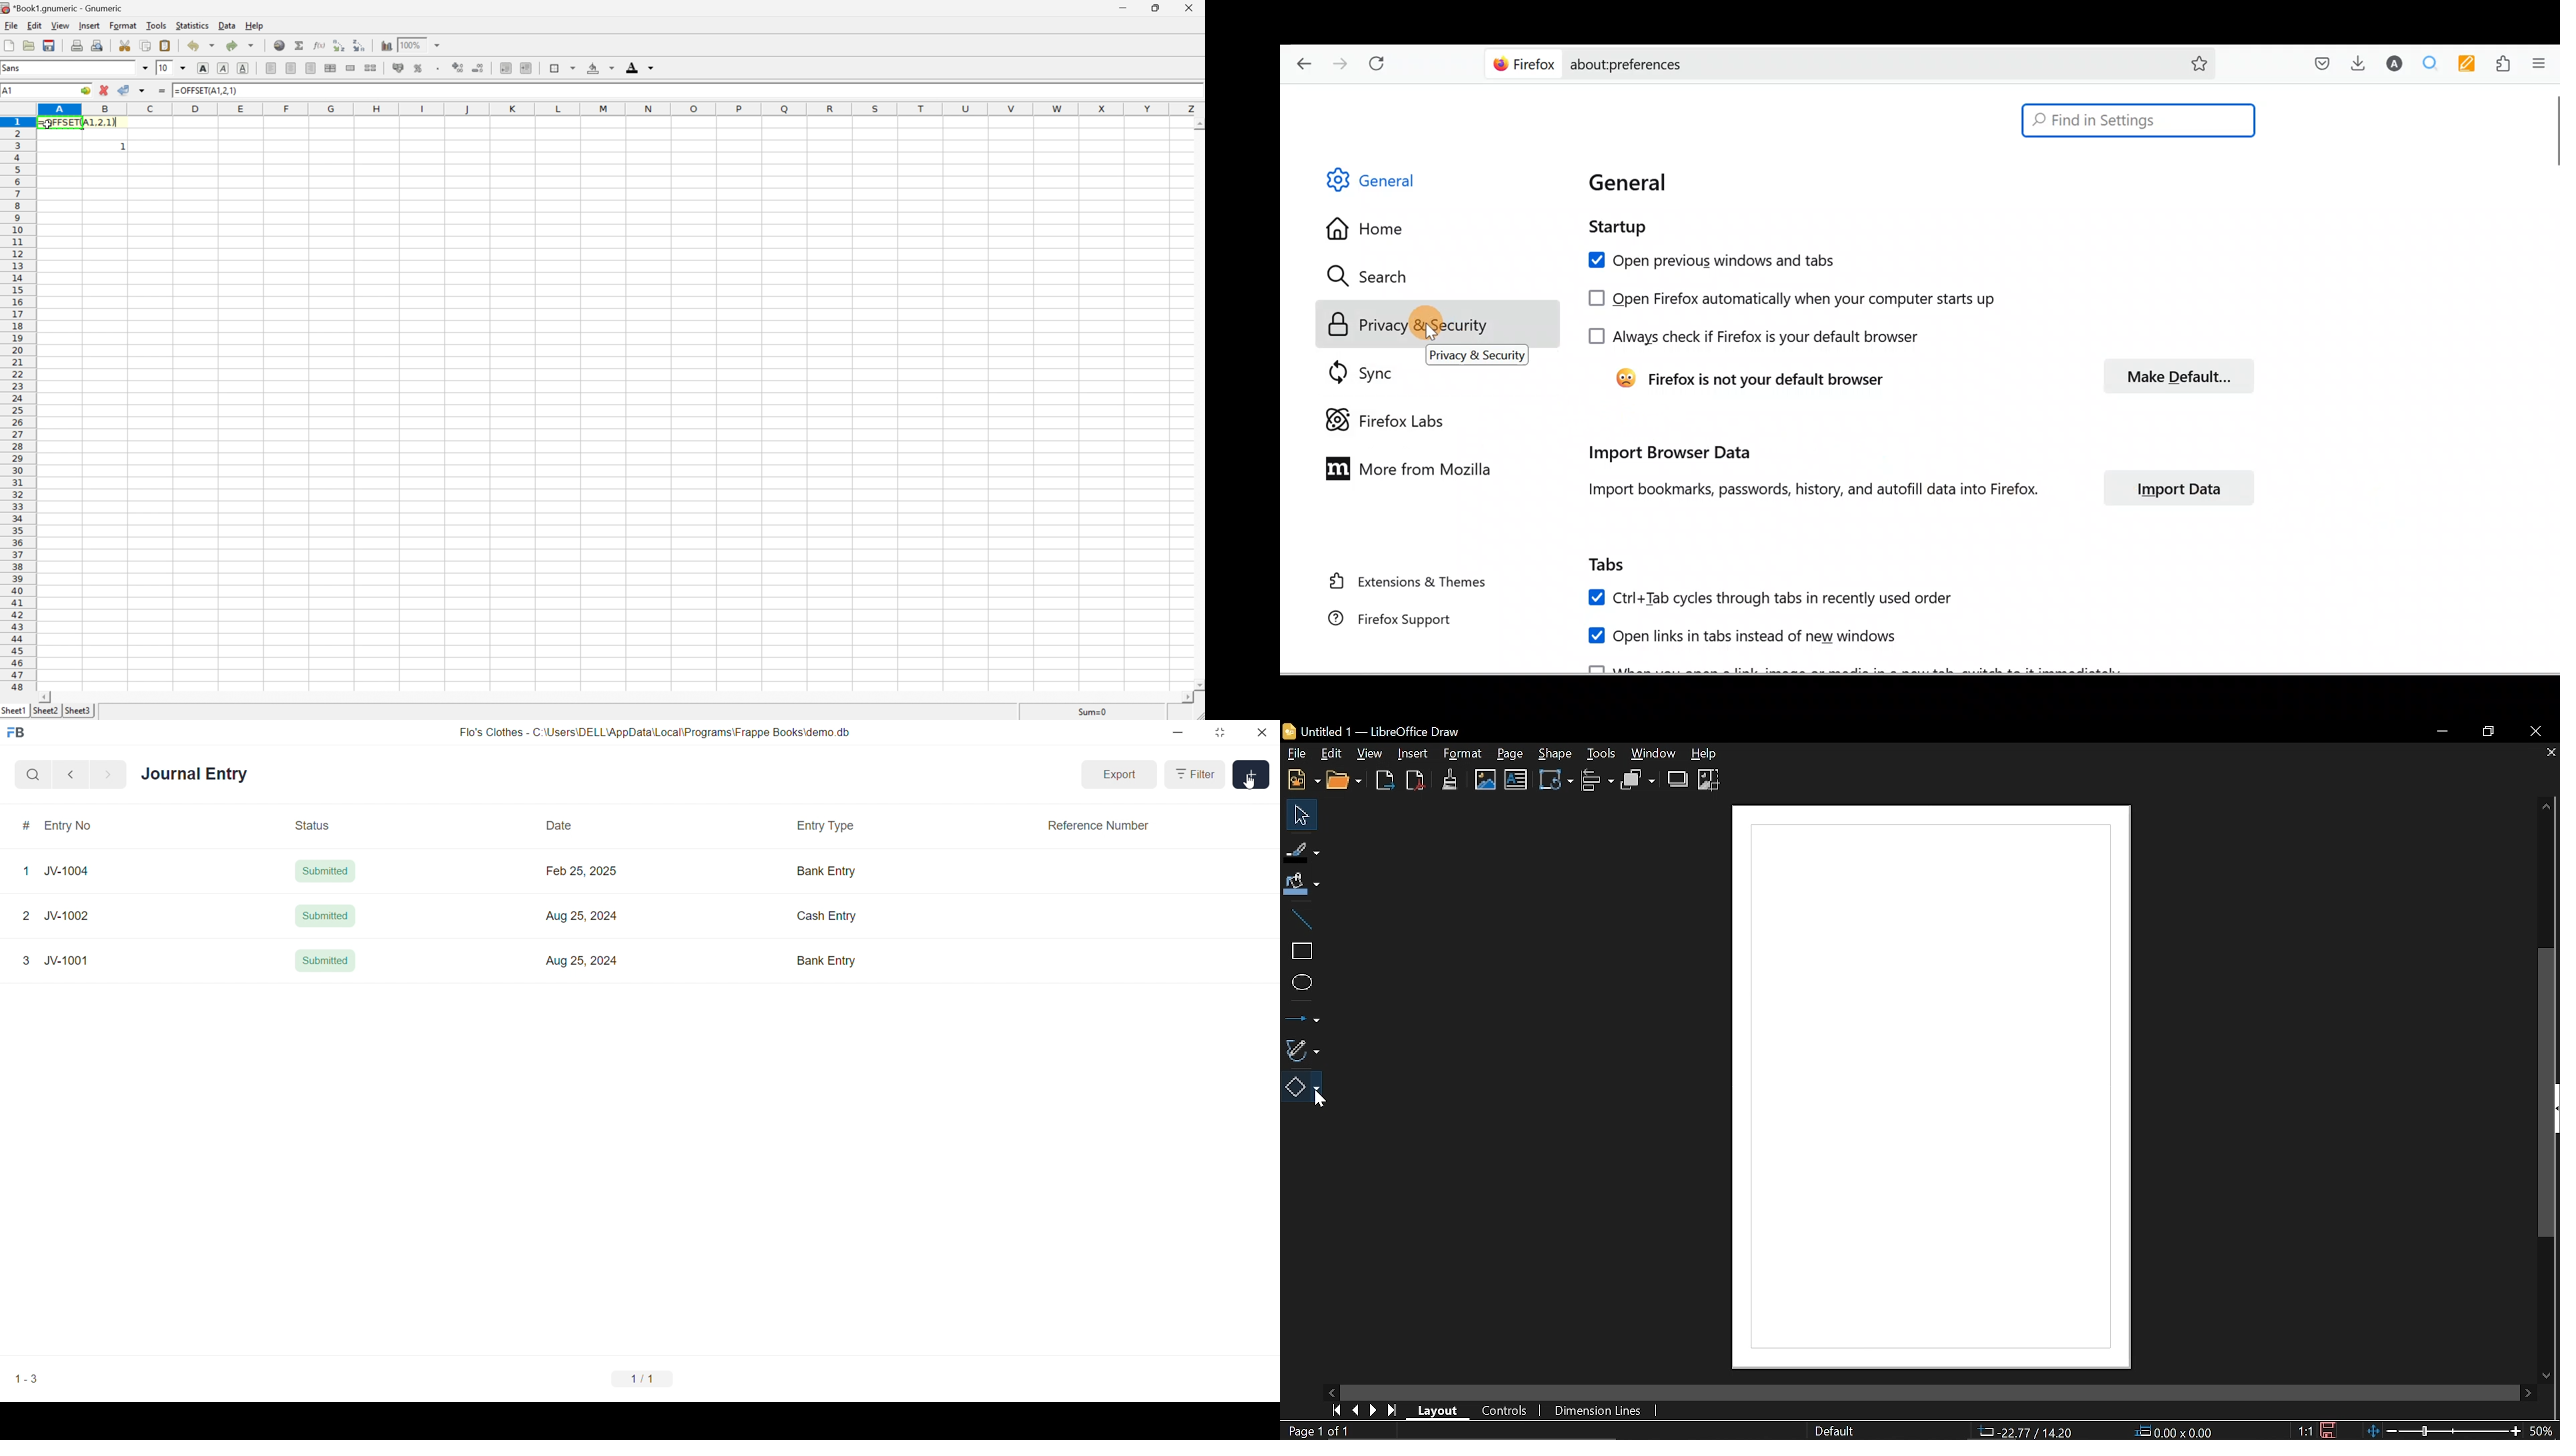 The width and height of the screenshot is (2576, 1456). What do you see at coordinates (1378, 231) in the screenshot?
I see `Home` at bounding box center [1378, 231].